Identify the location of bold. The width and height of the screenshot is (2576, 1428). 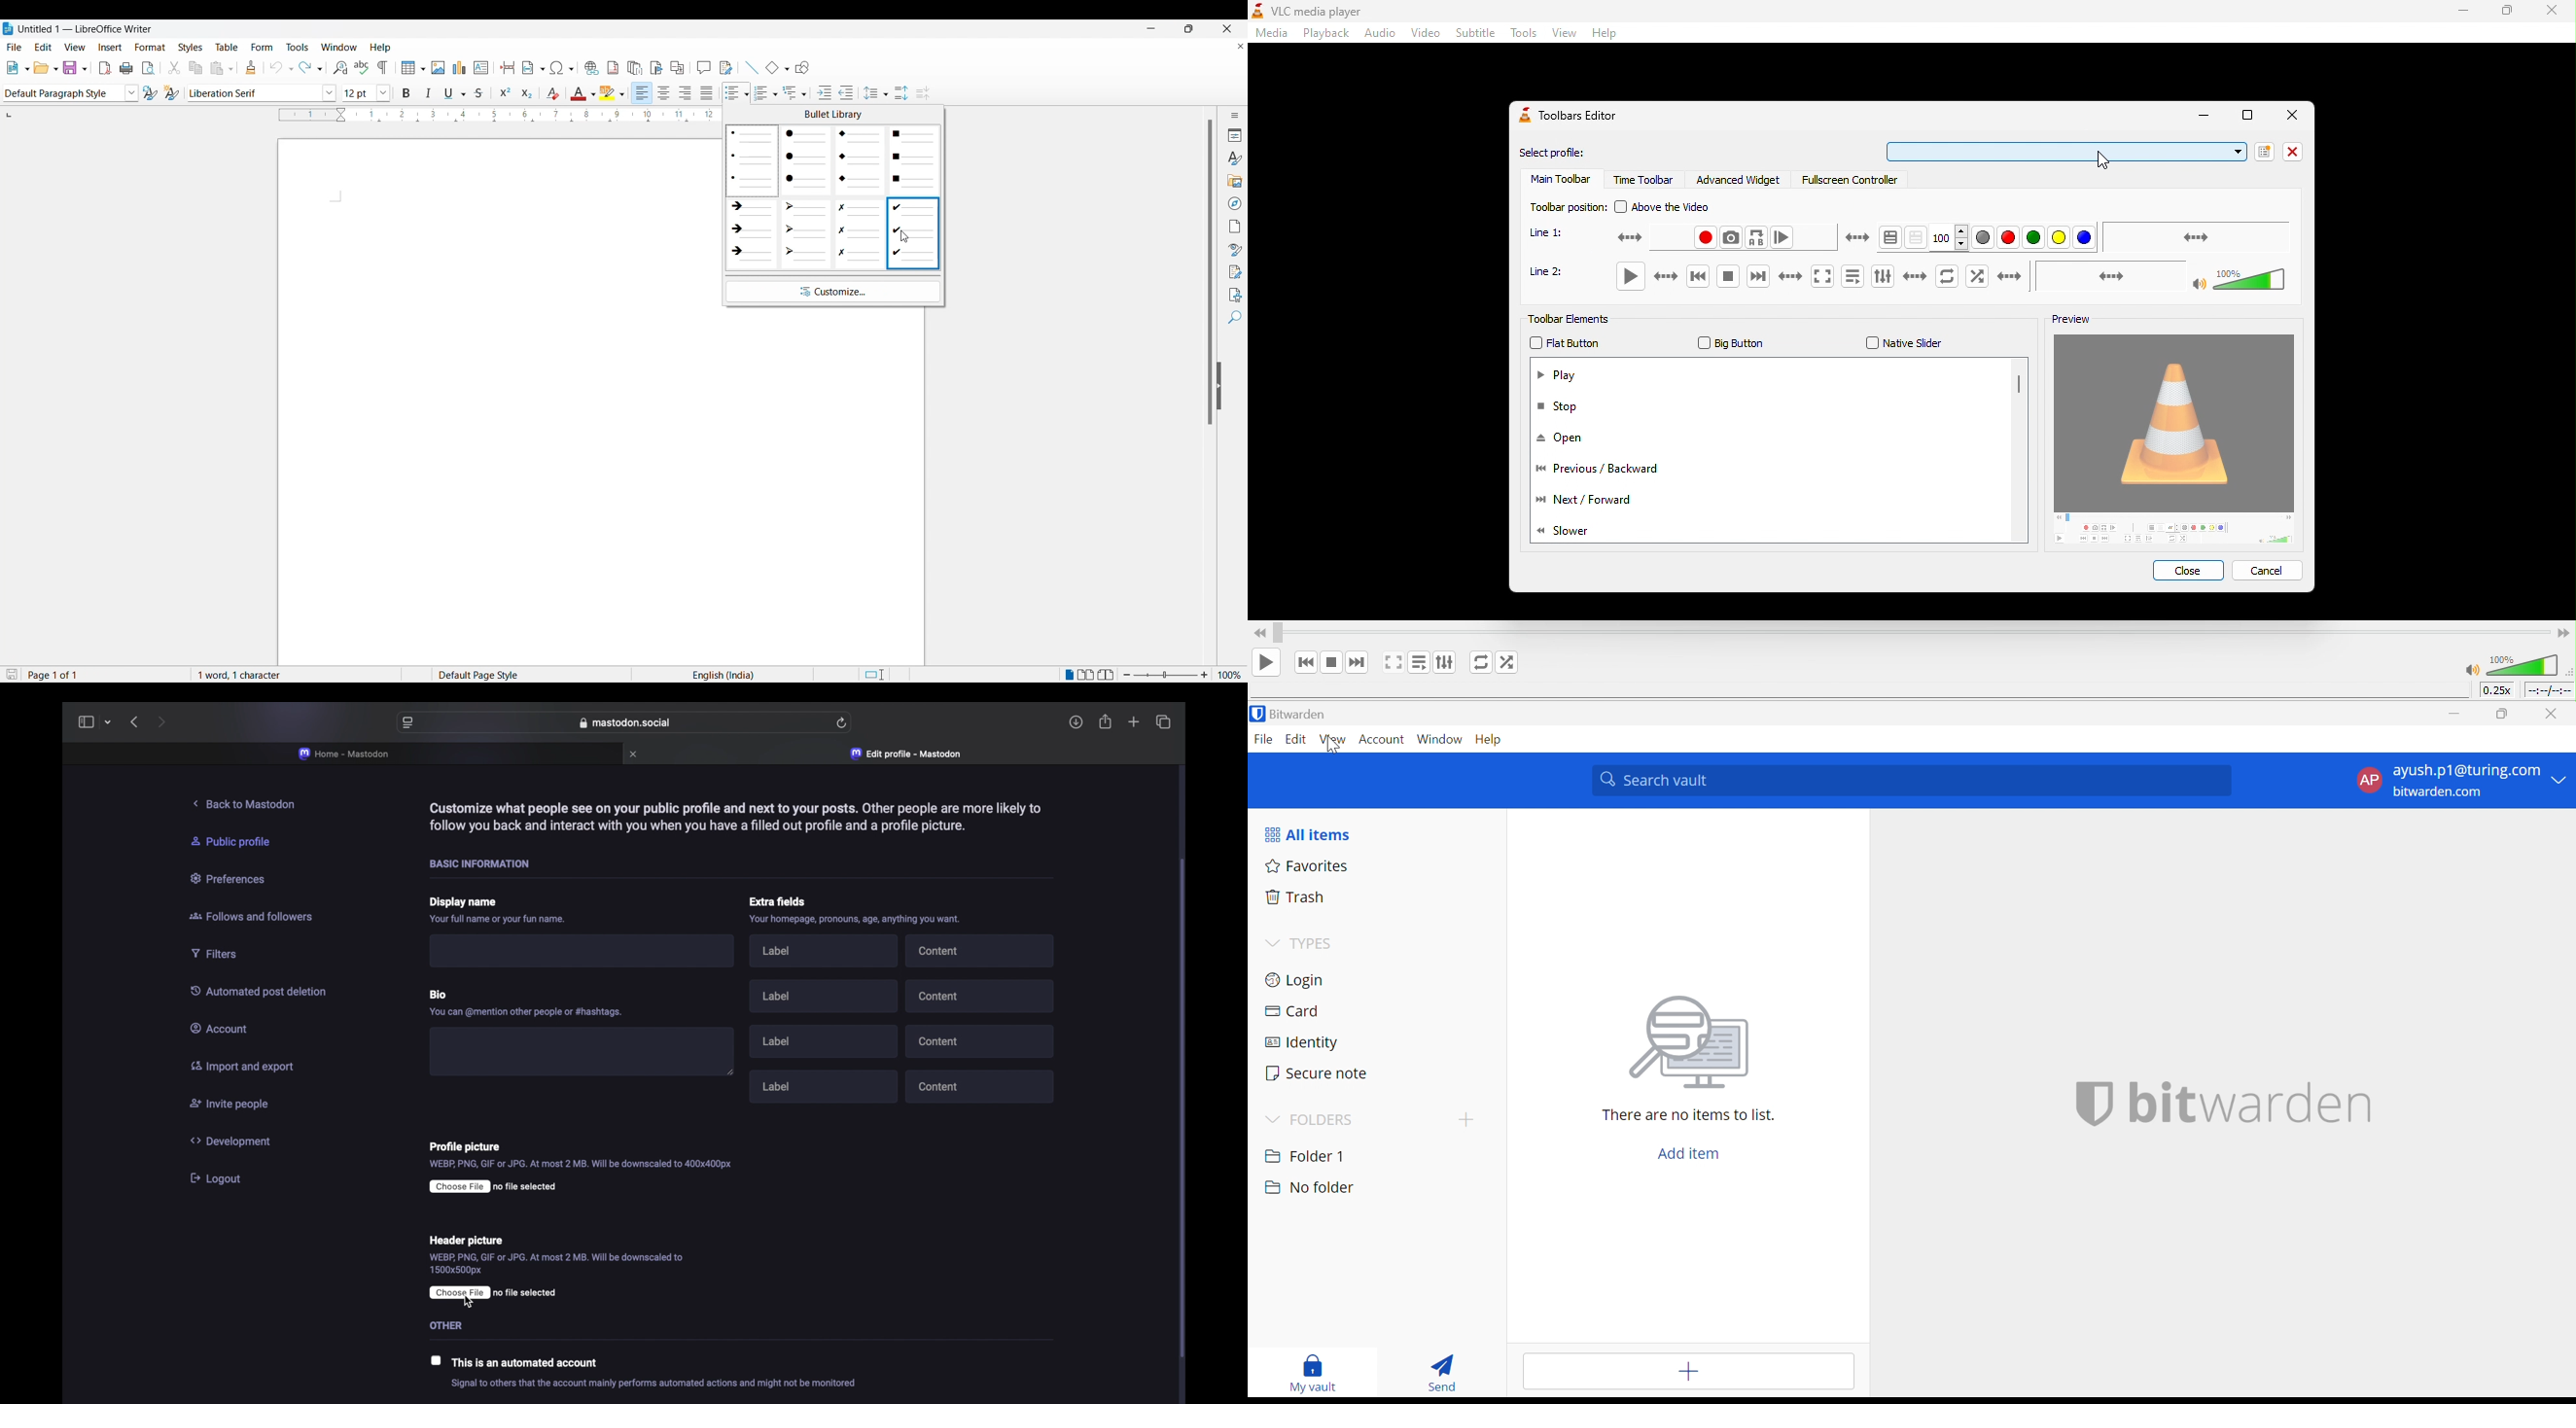
(406, 92).